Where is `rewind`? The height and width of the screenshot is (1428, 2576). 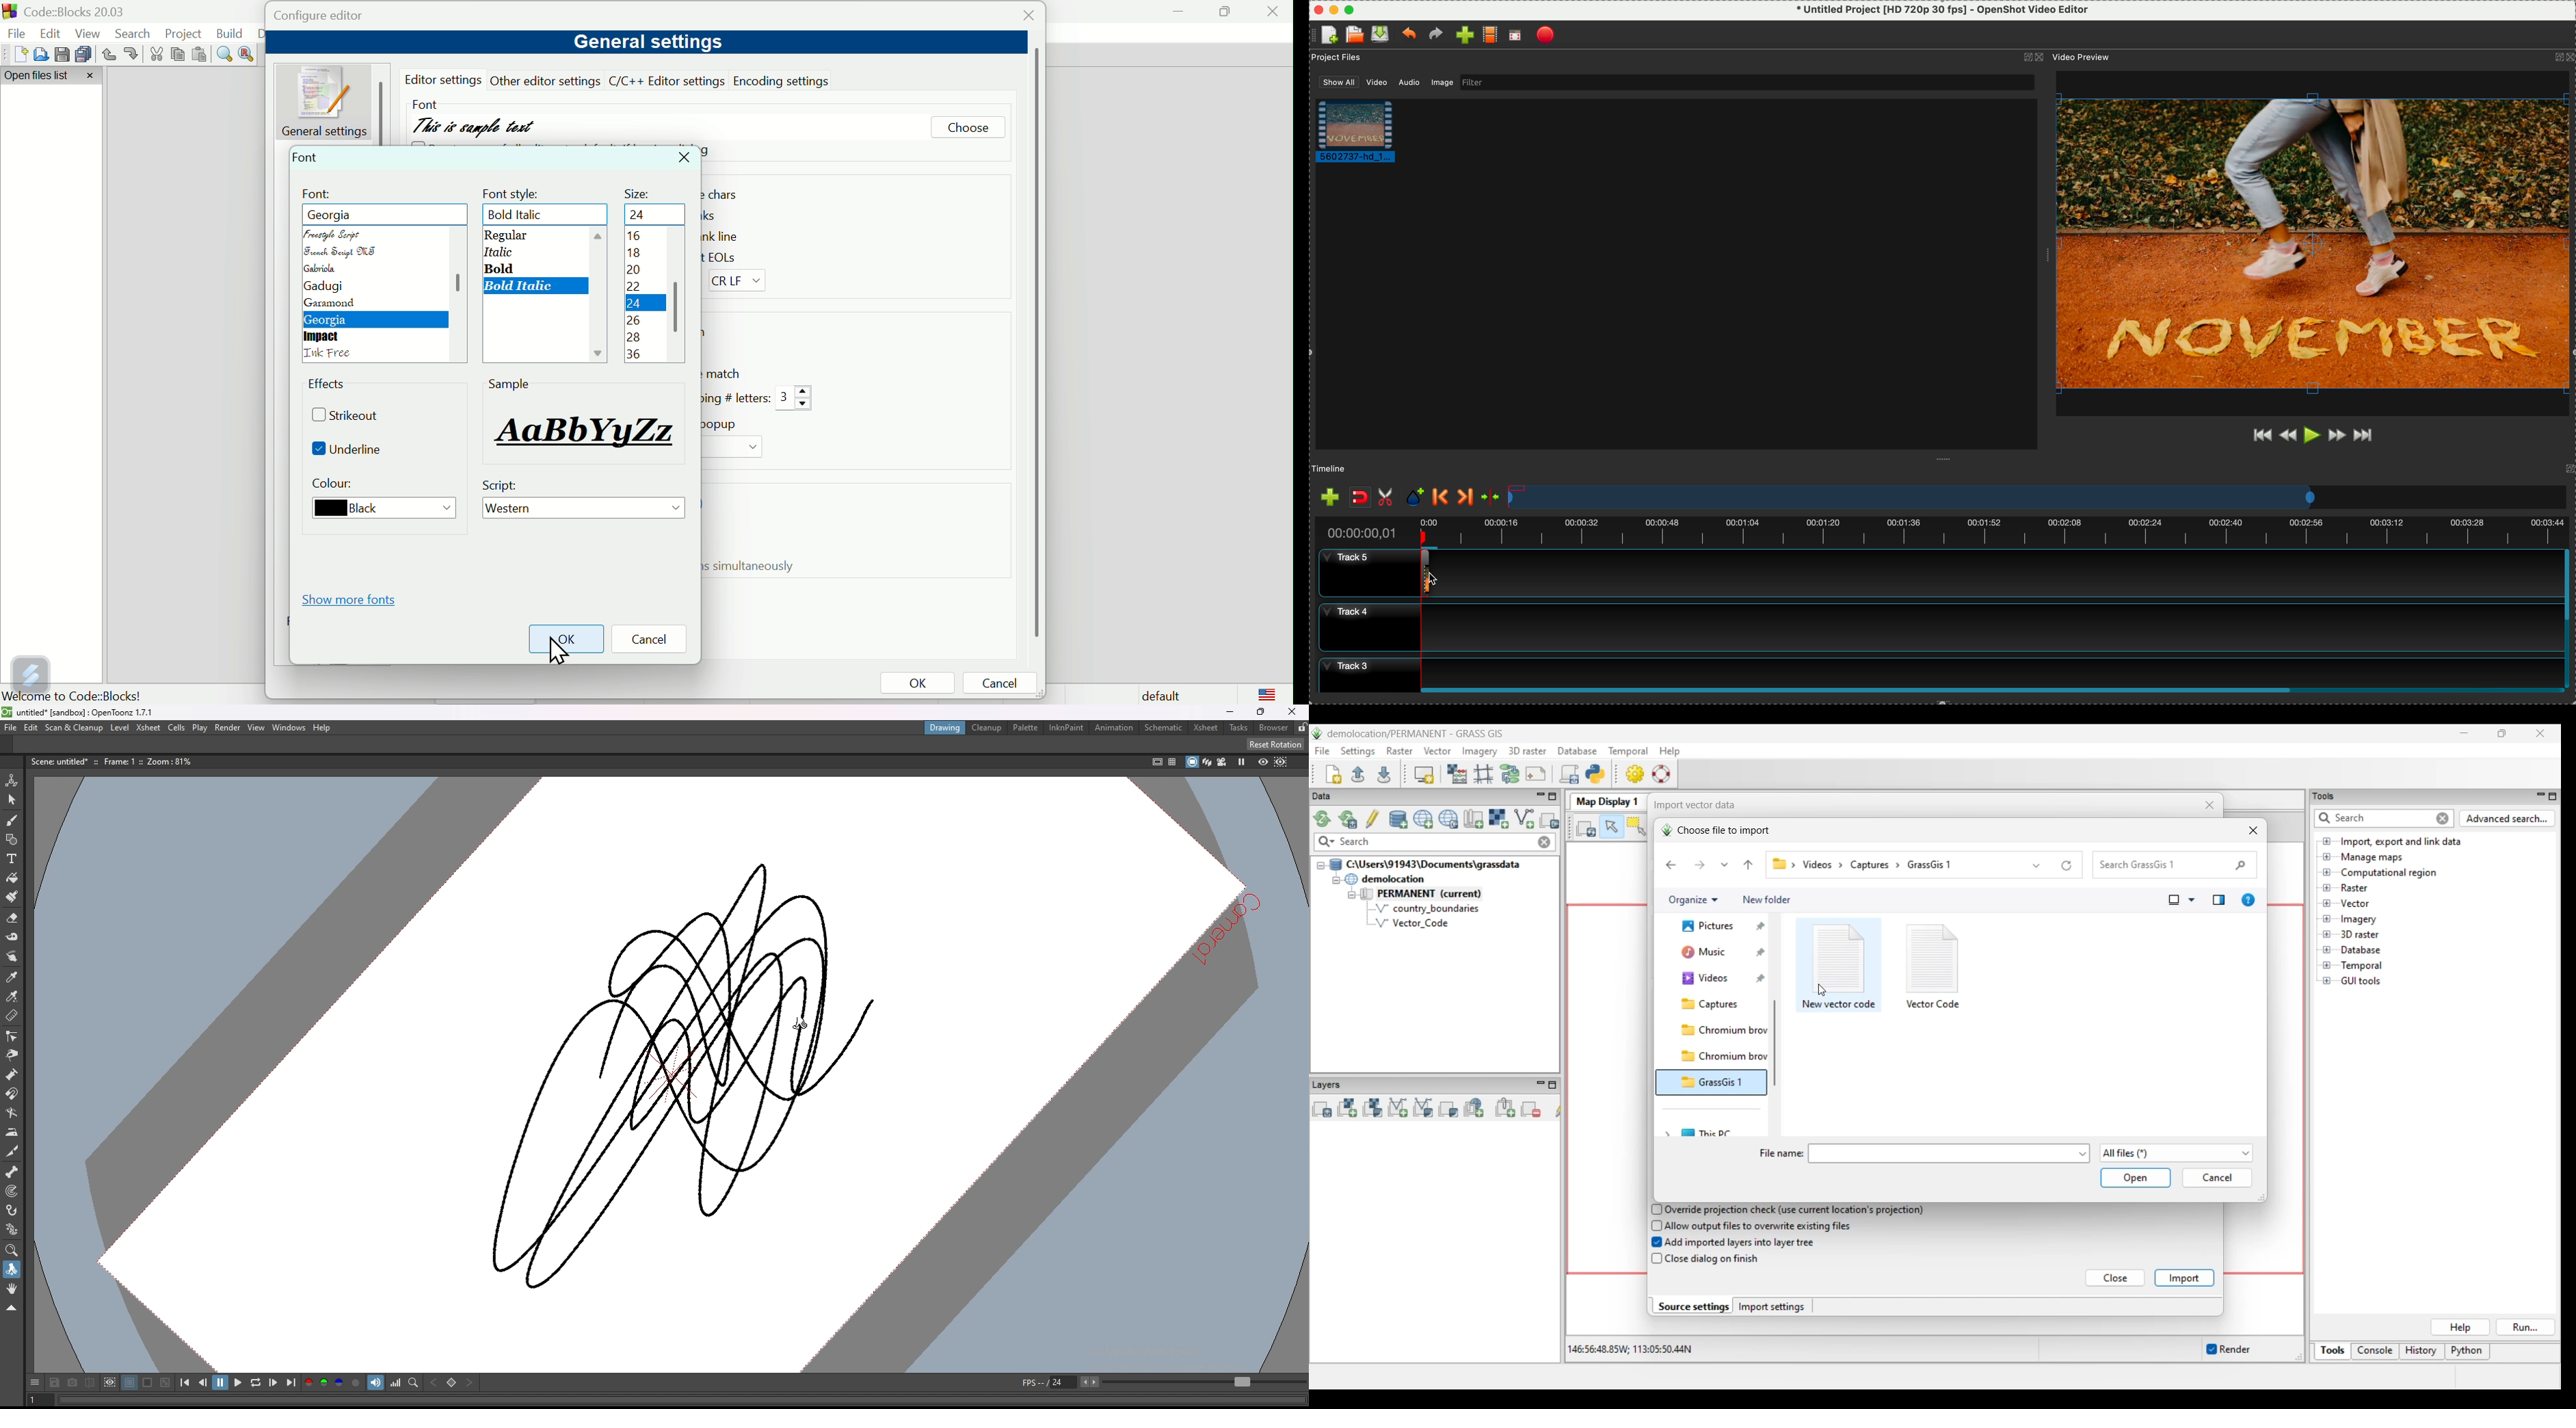 rewind is located at coordinates (2288, 437).